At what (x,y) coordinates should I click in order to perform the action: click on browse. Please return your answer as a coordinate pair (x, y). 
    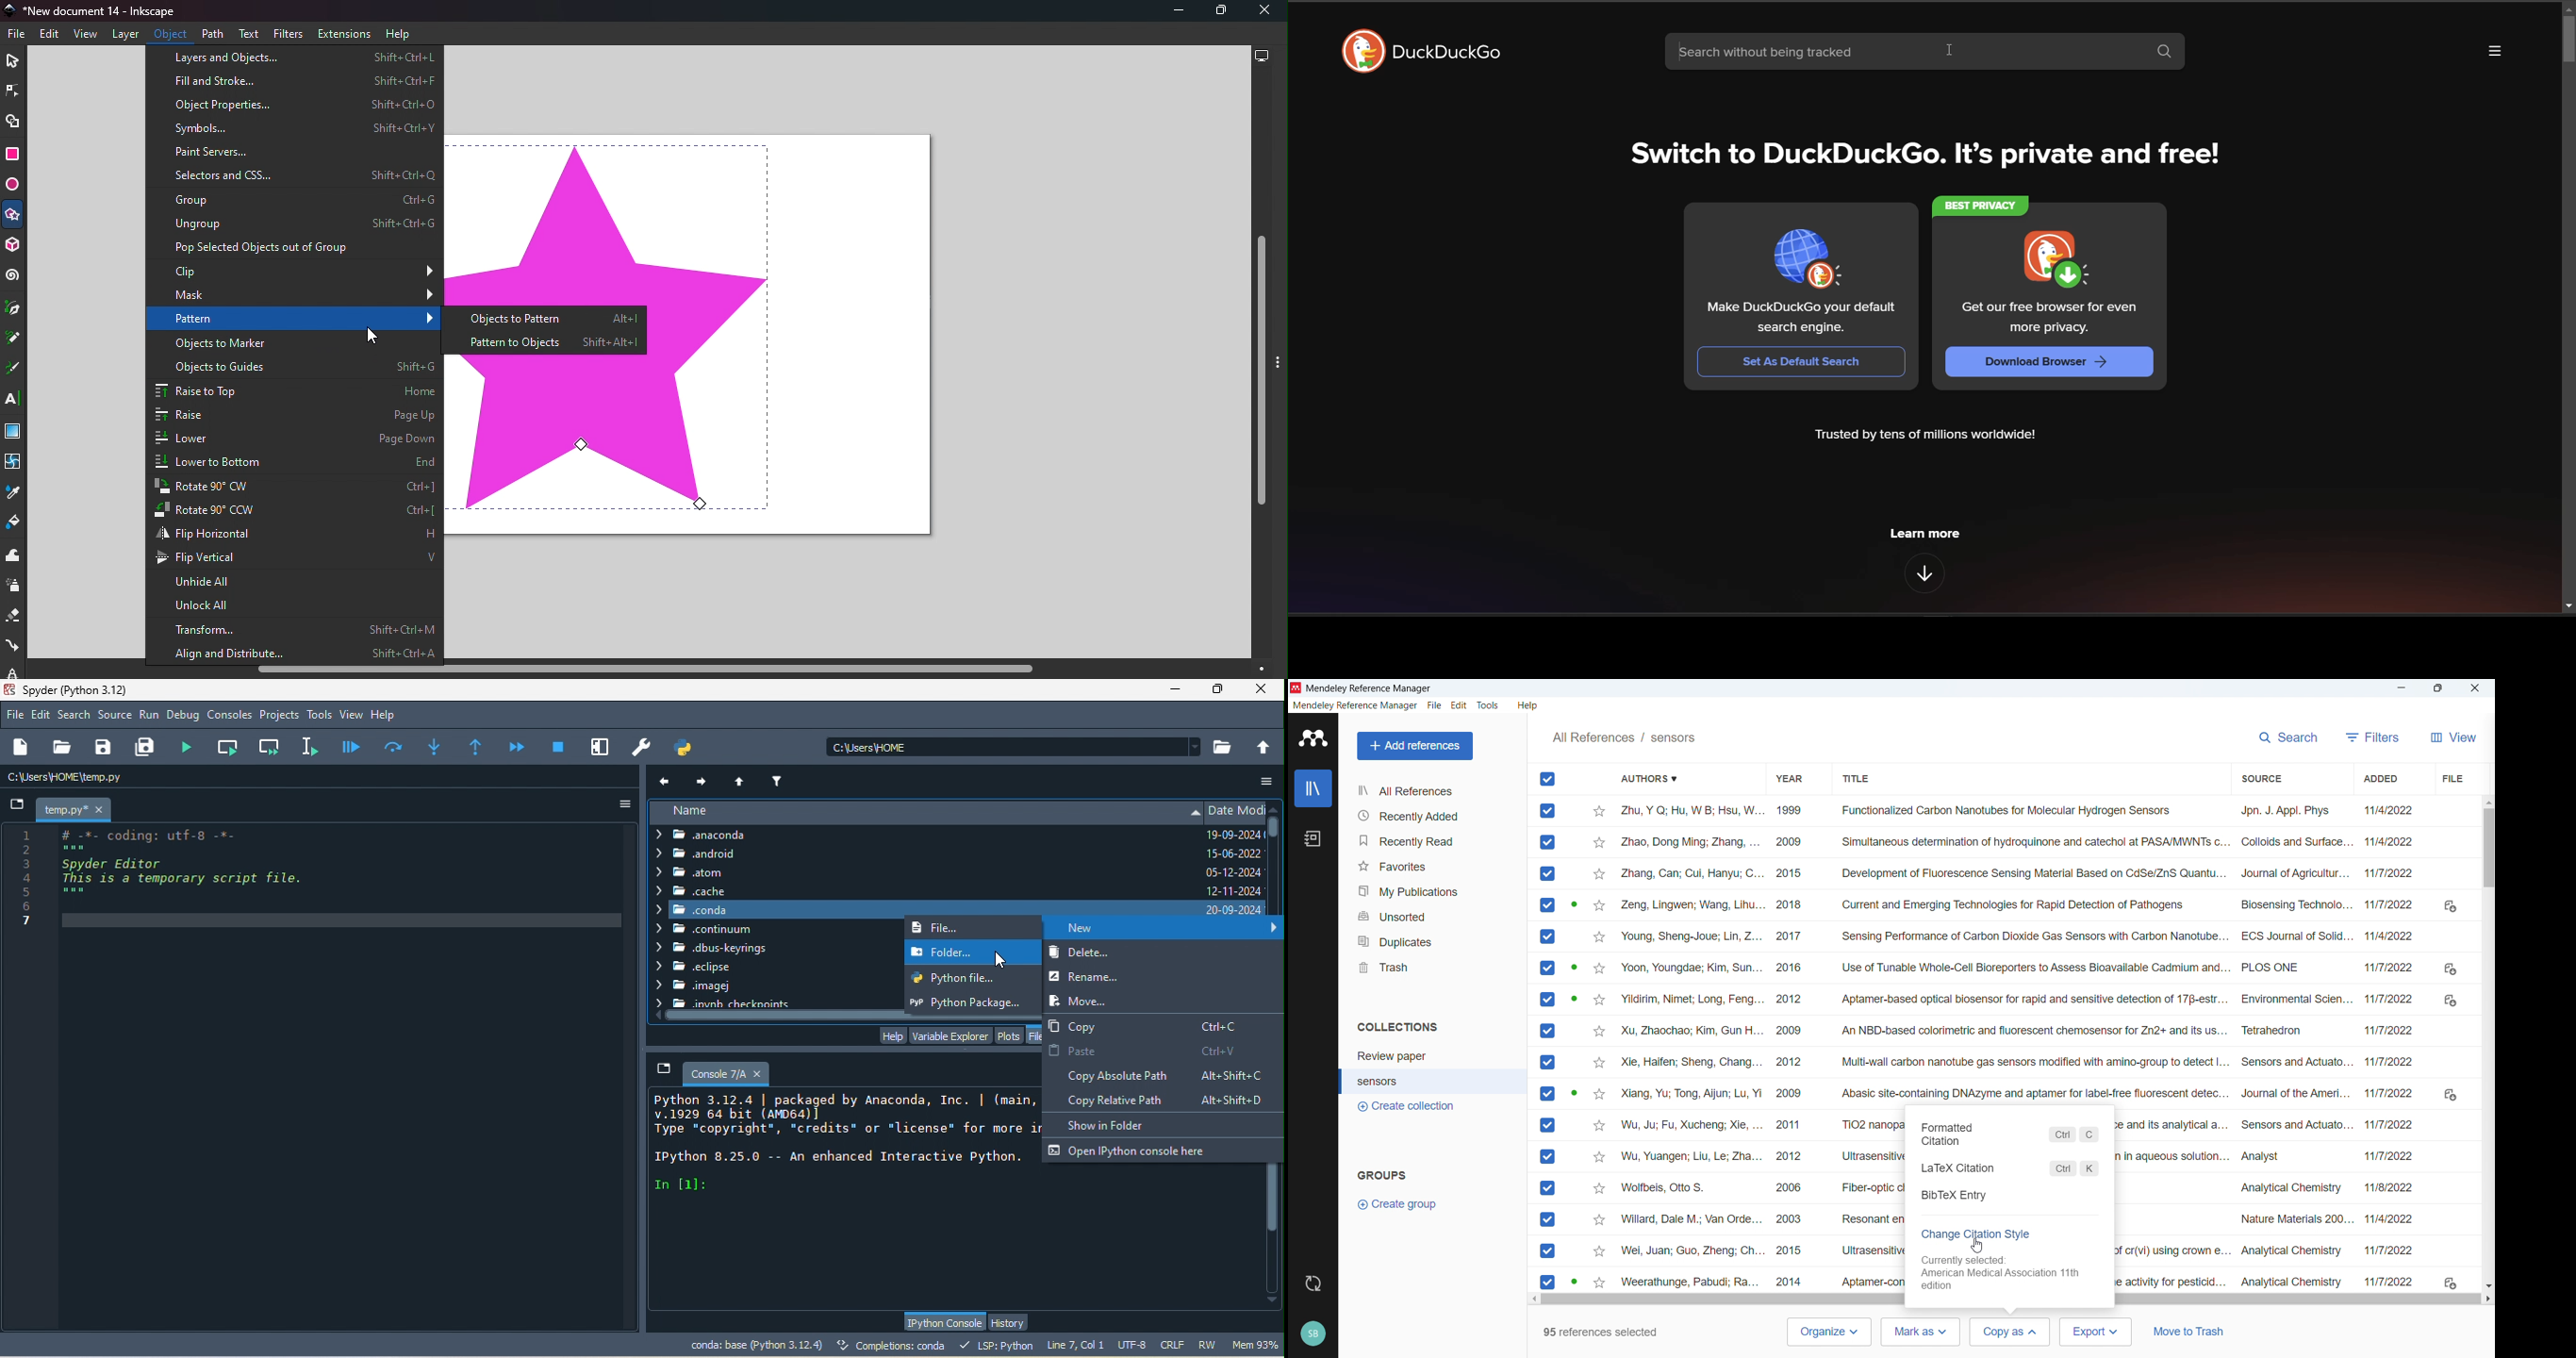
    Looking at the image, I should click on (1224, 747).